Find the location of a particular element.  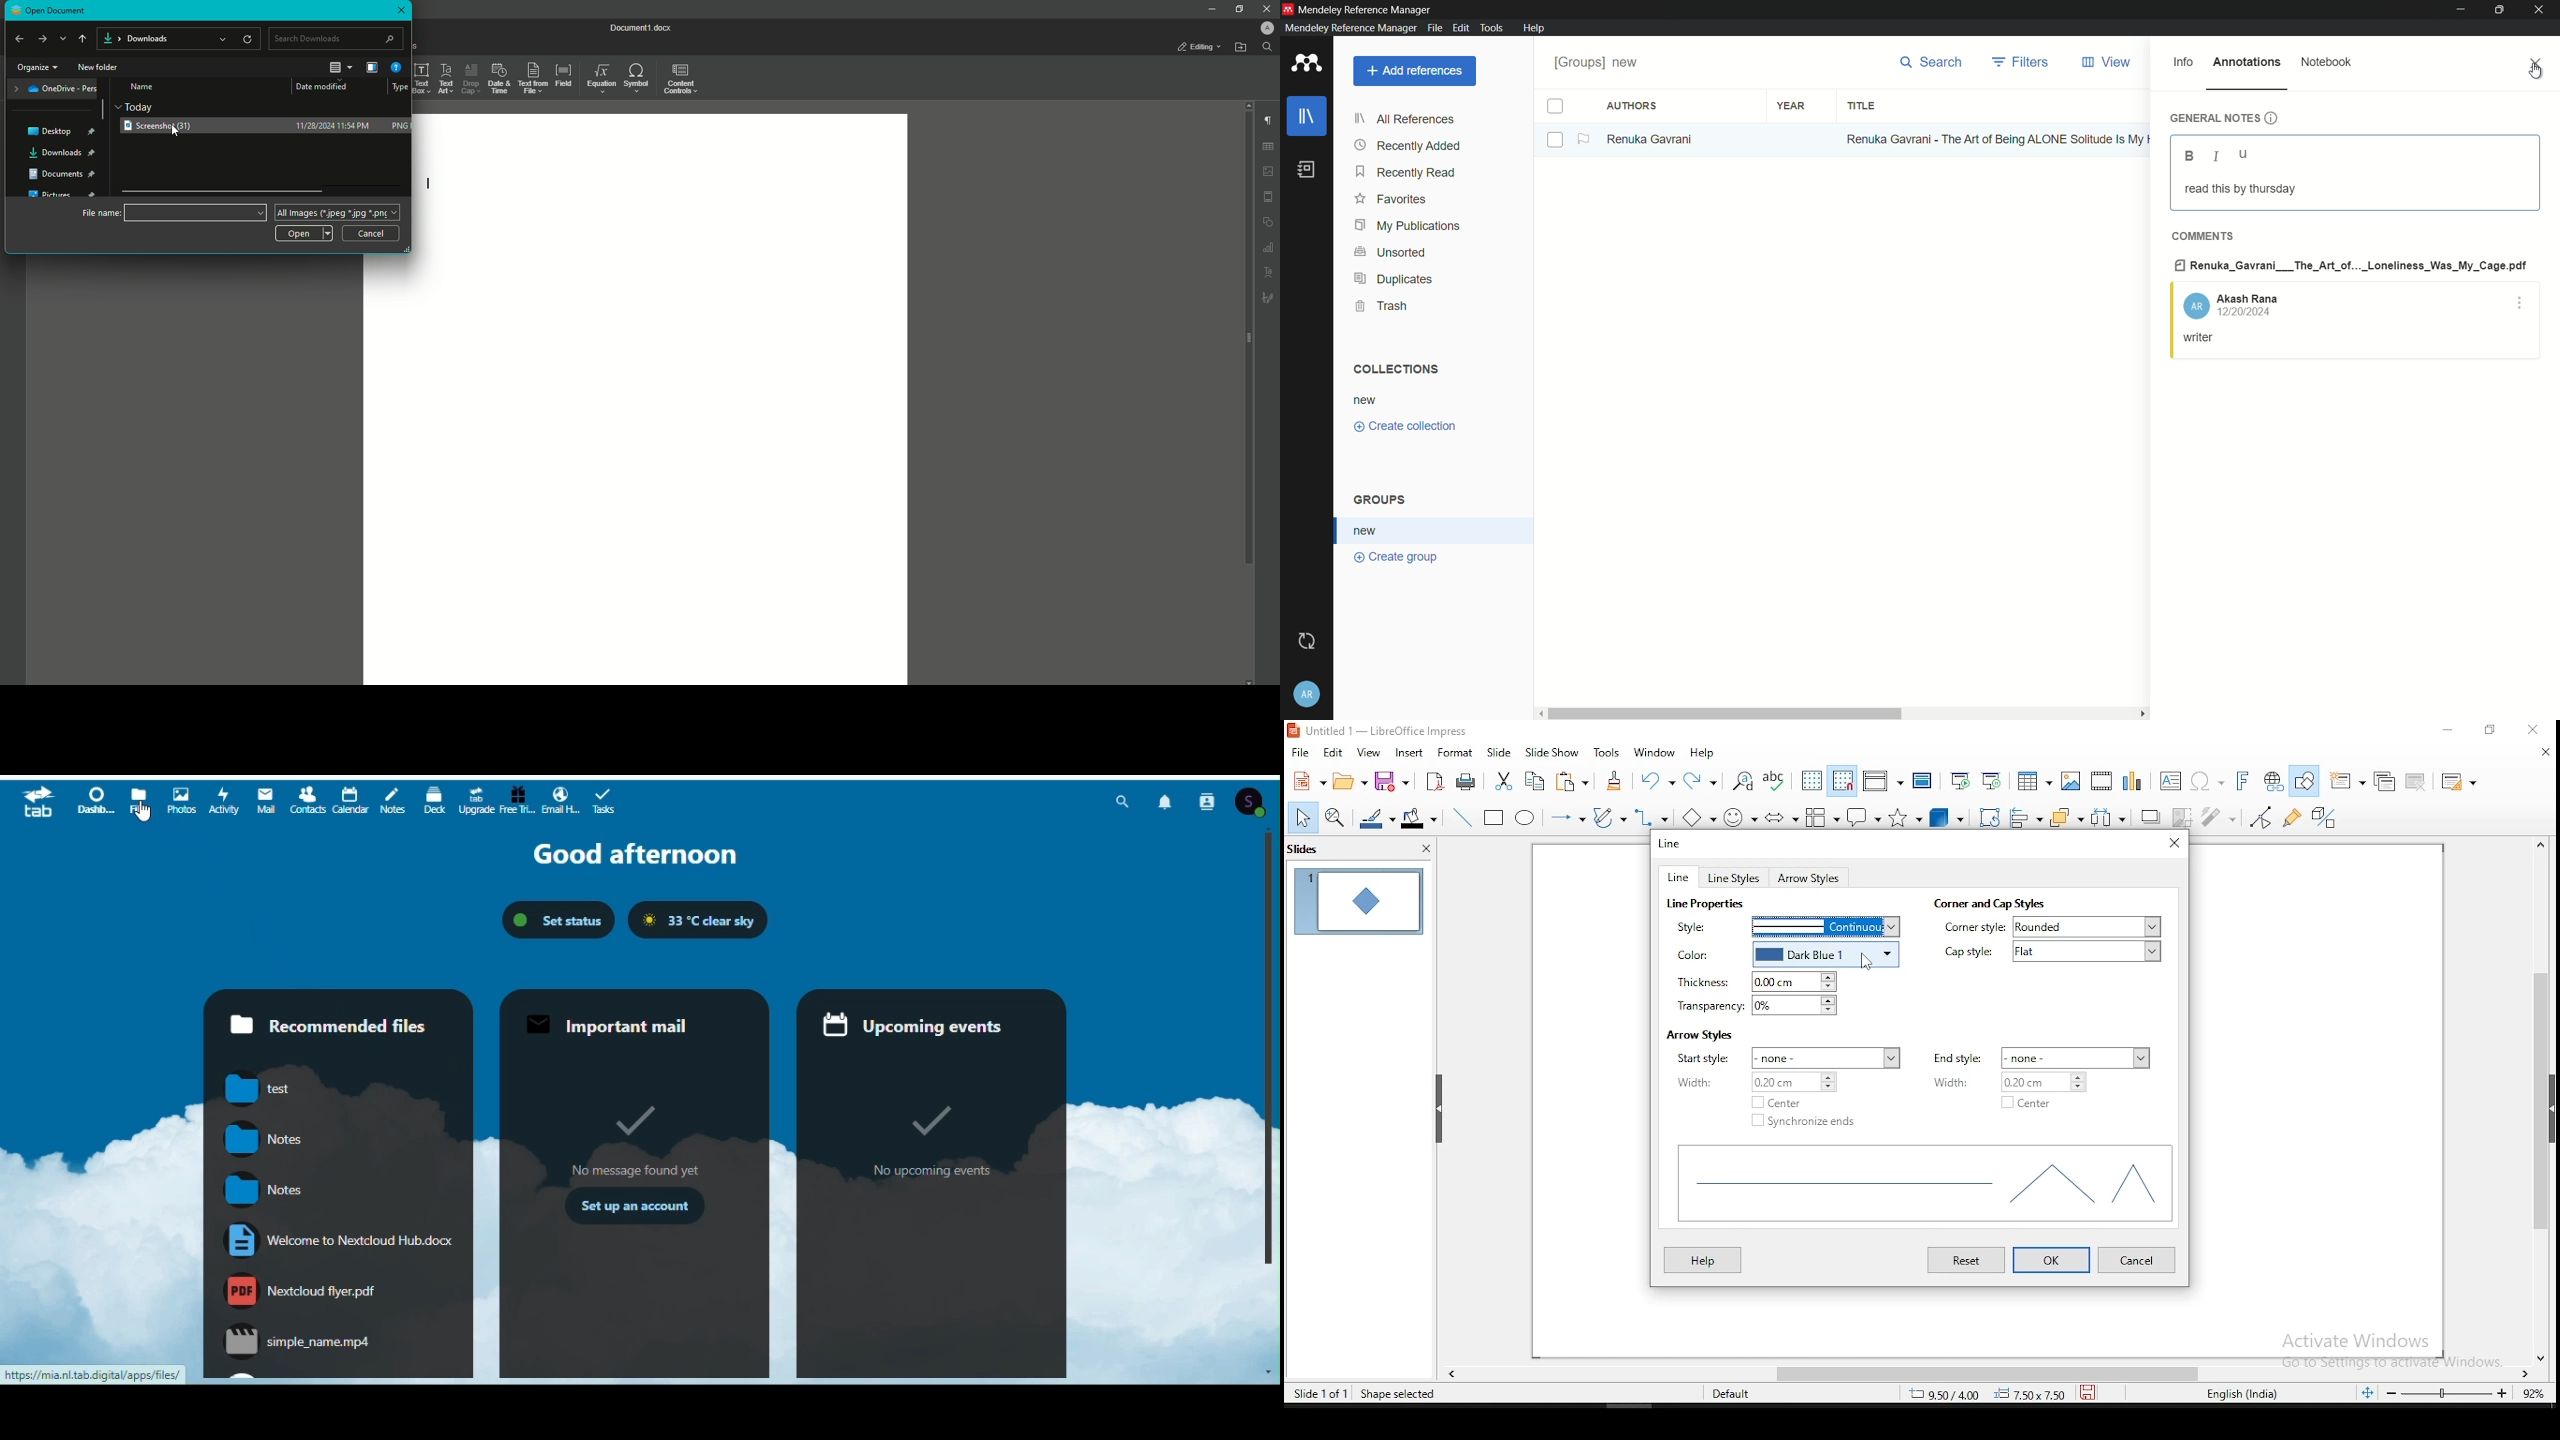

file menu is located at coordinates (1435, 28).